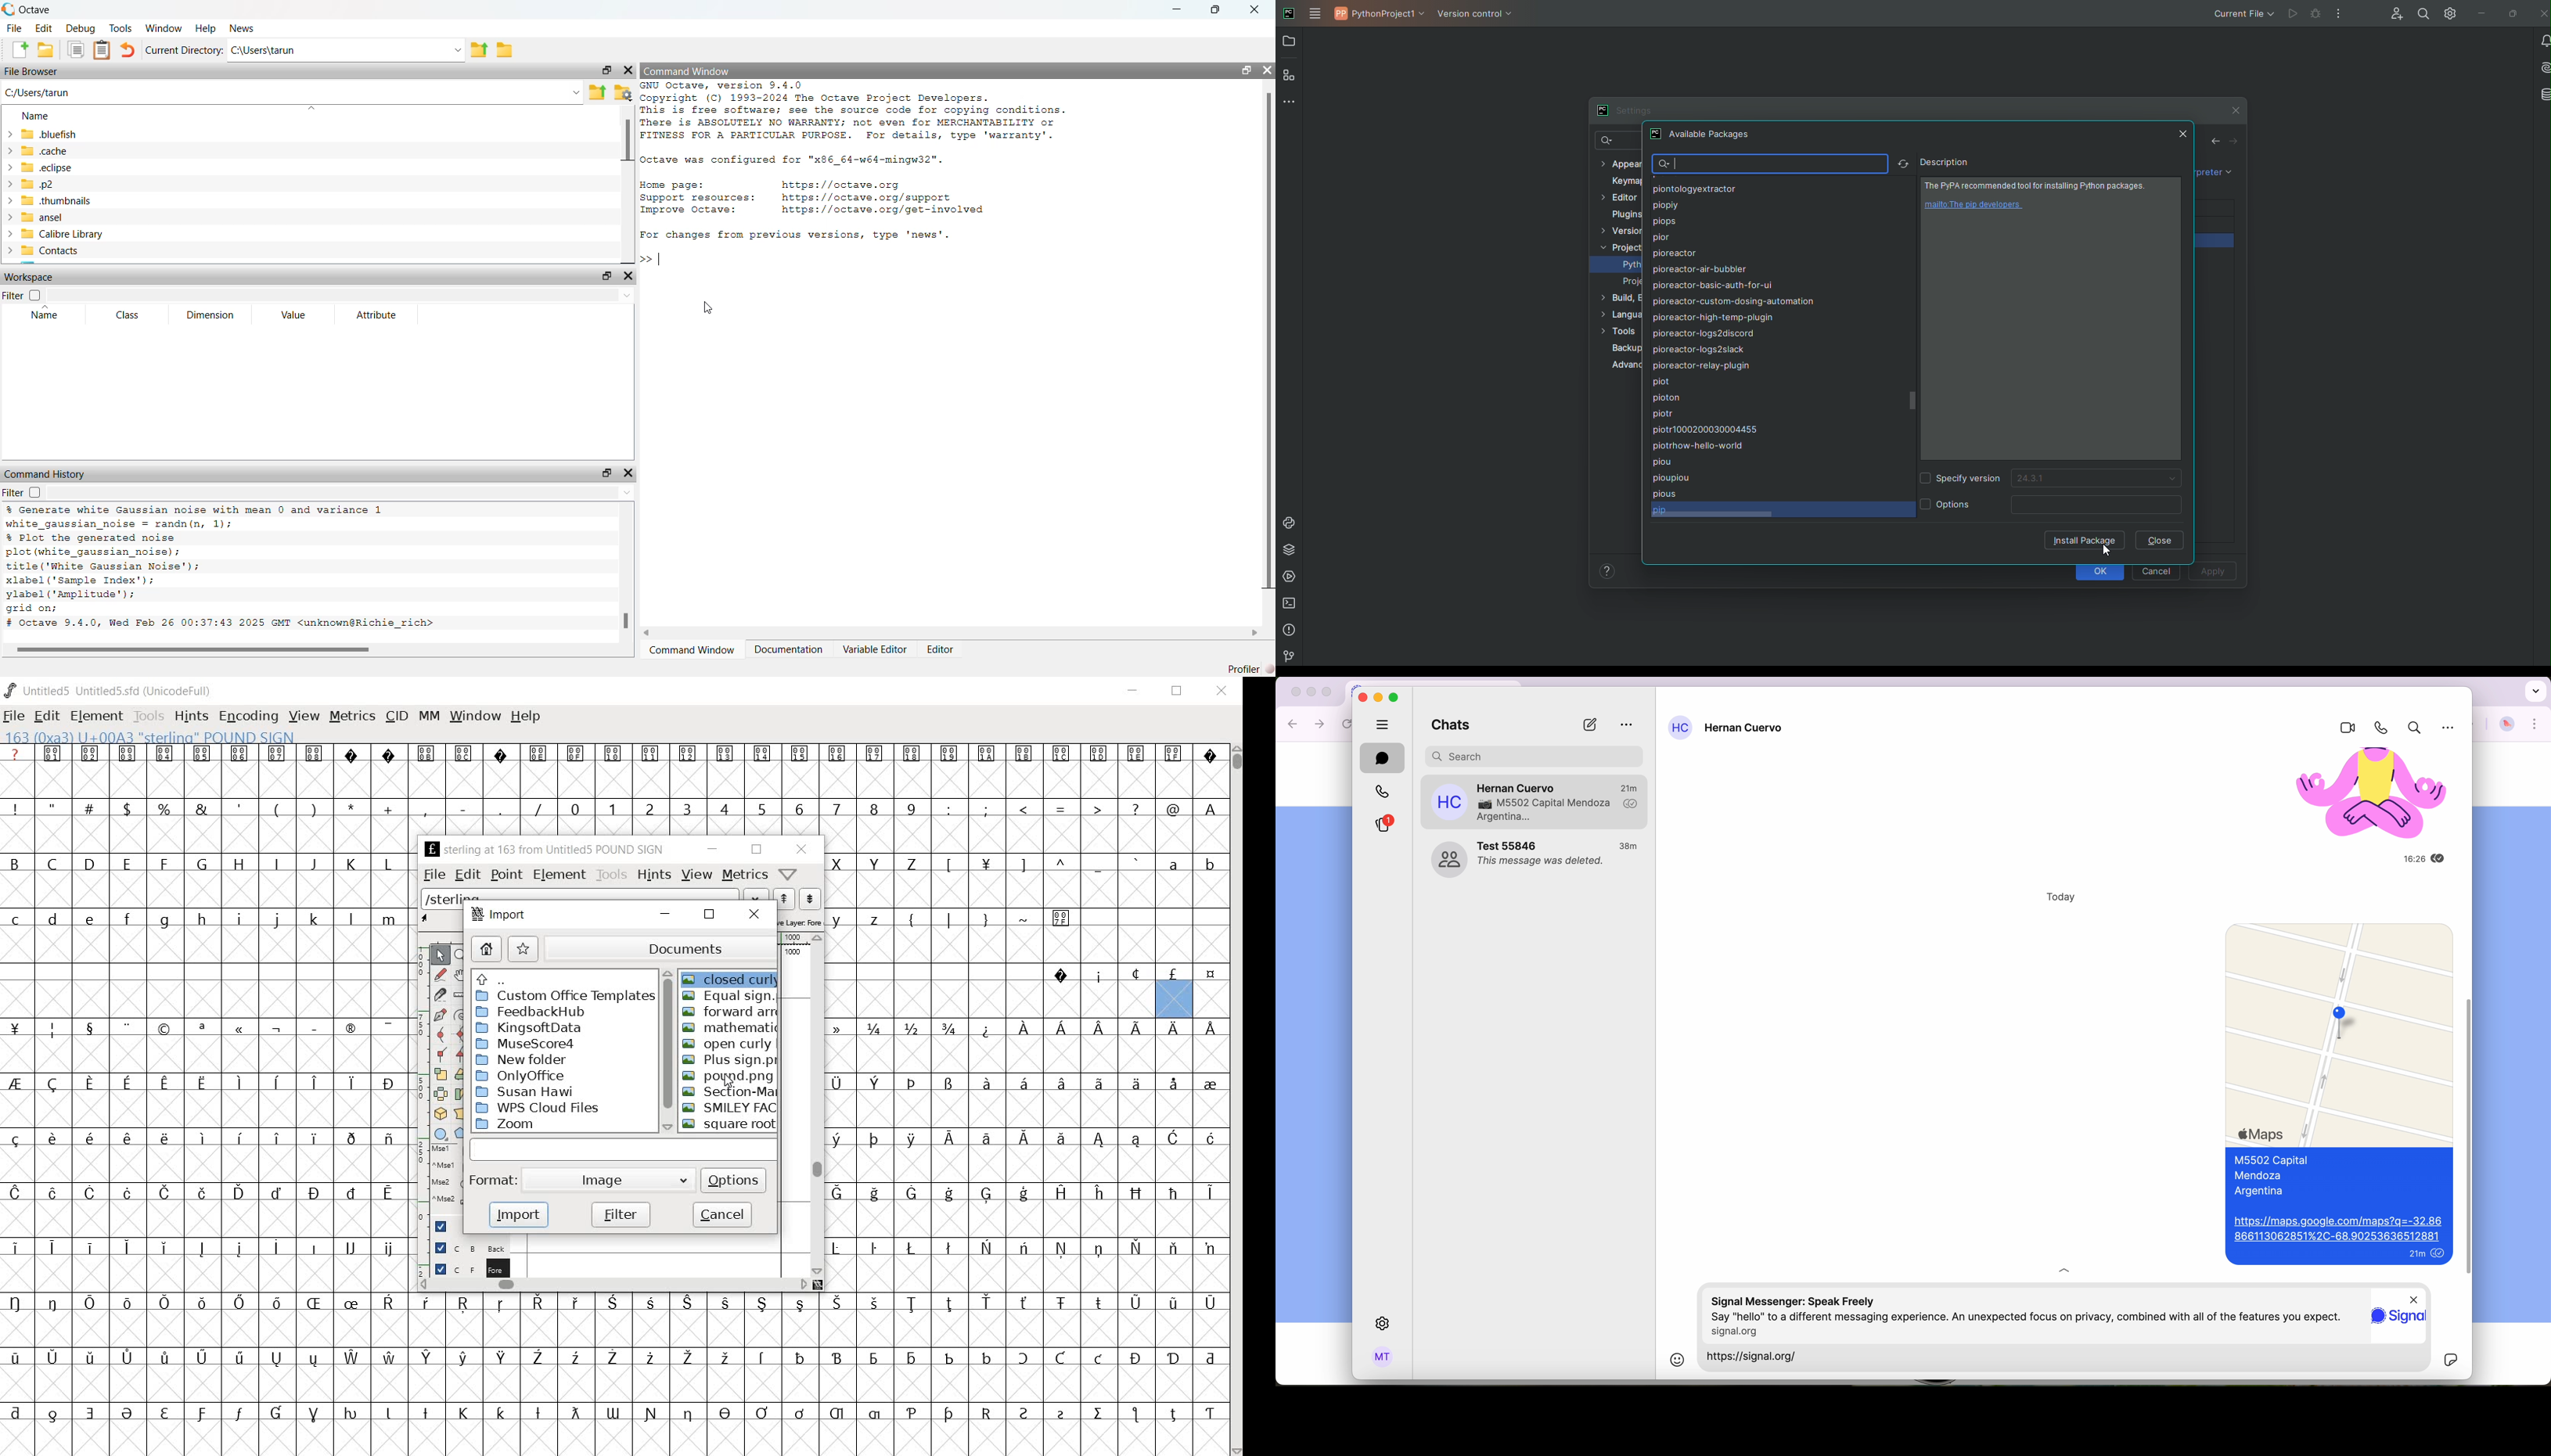  What do you see at coordinates (1915, 398) in the screenshot?
I see `Scroll` at bounding box center [1915, 398].